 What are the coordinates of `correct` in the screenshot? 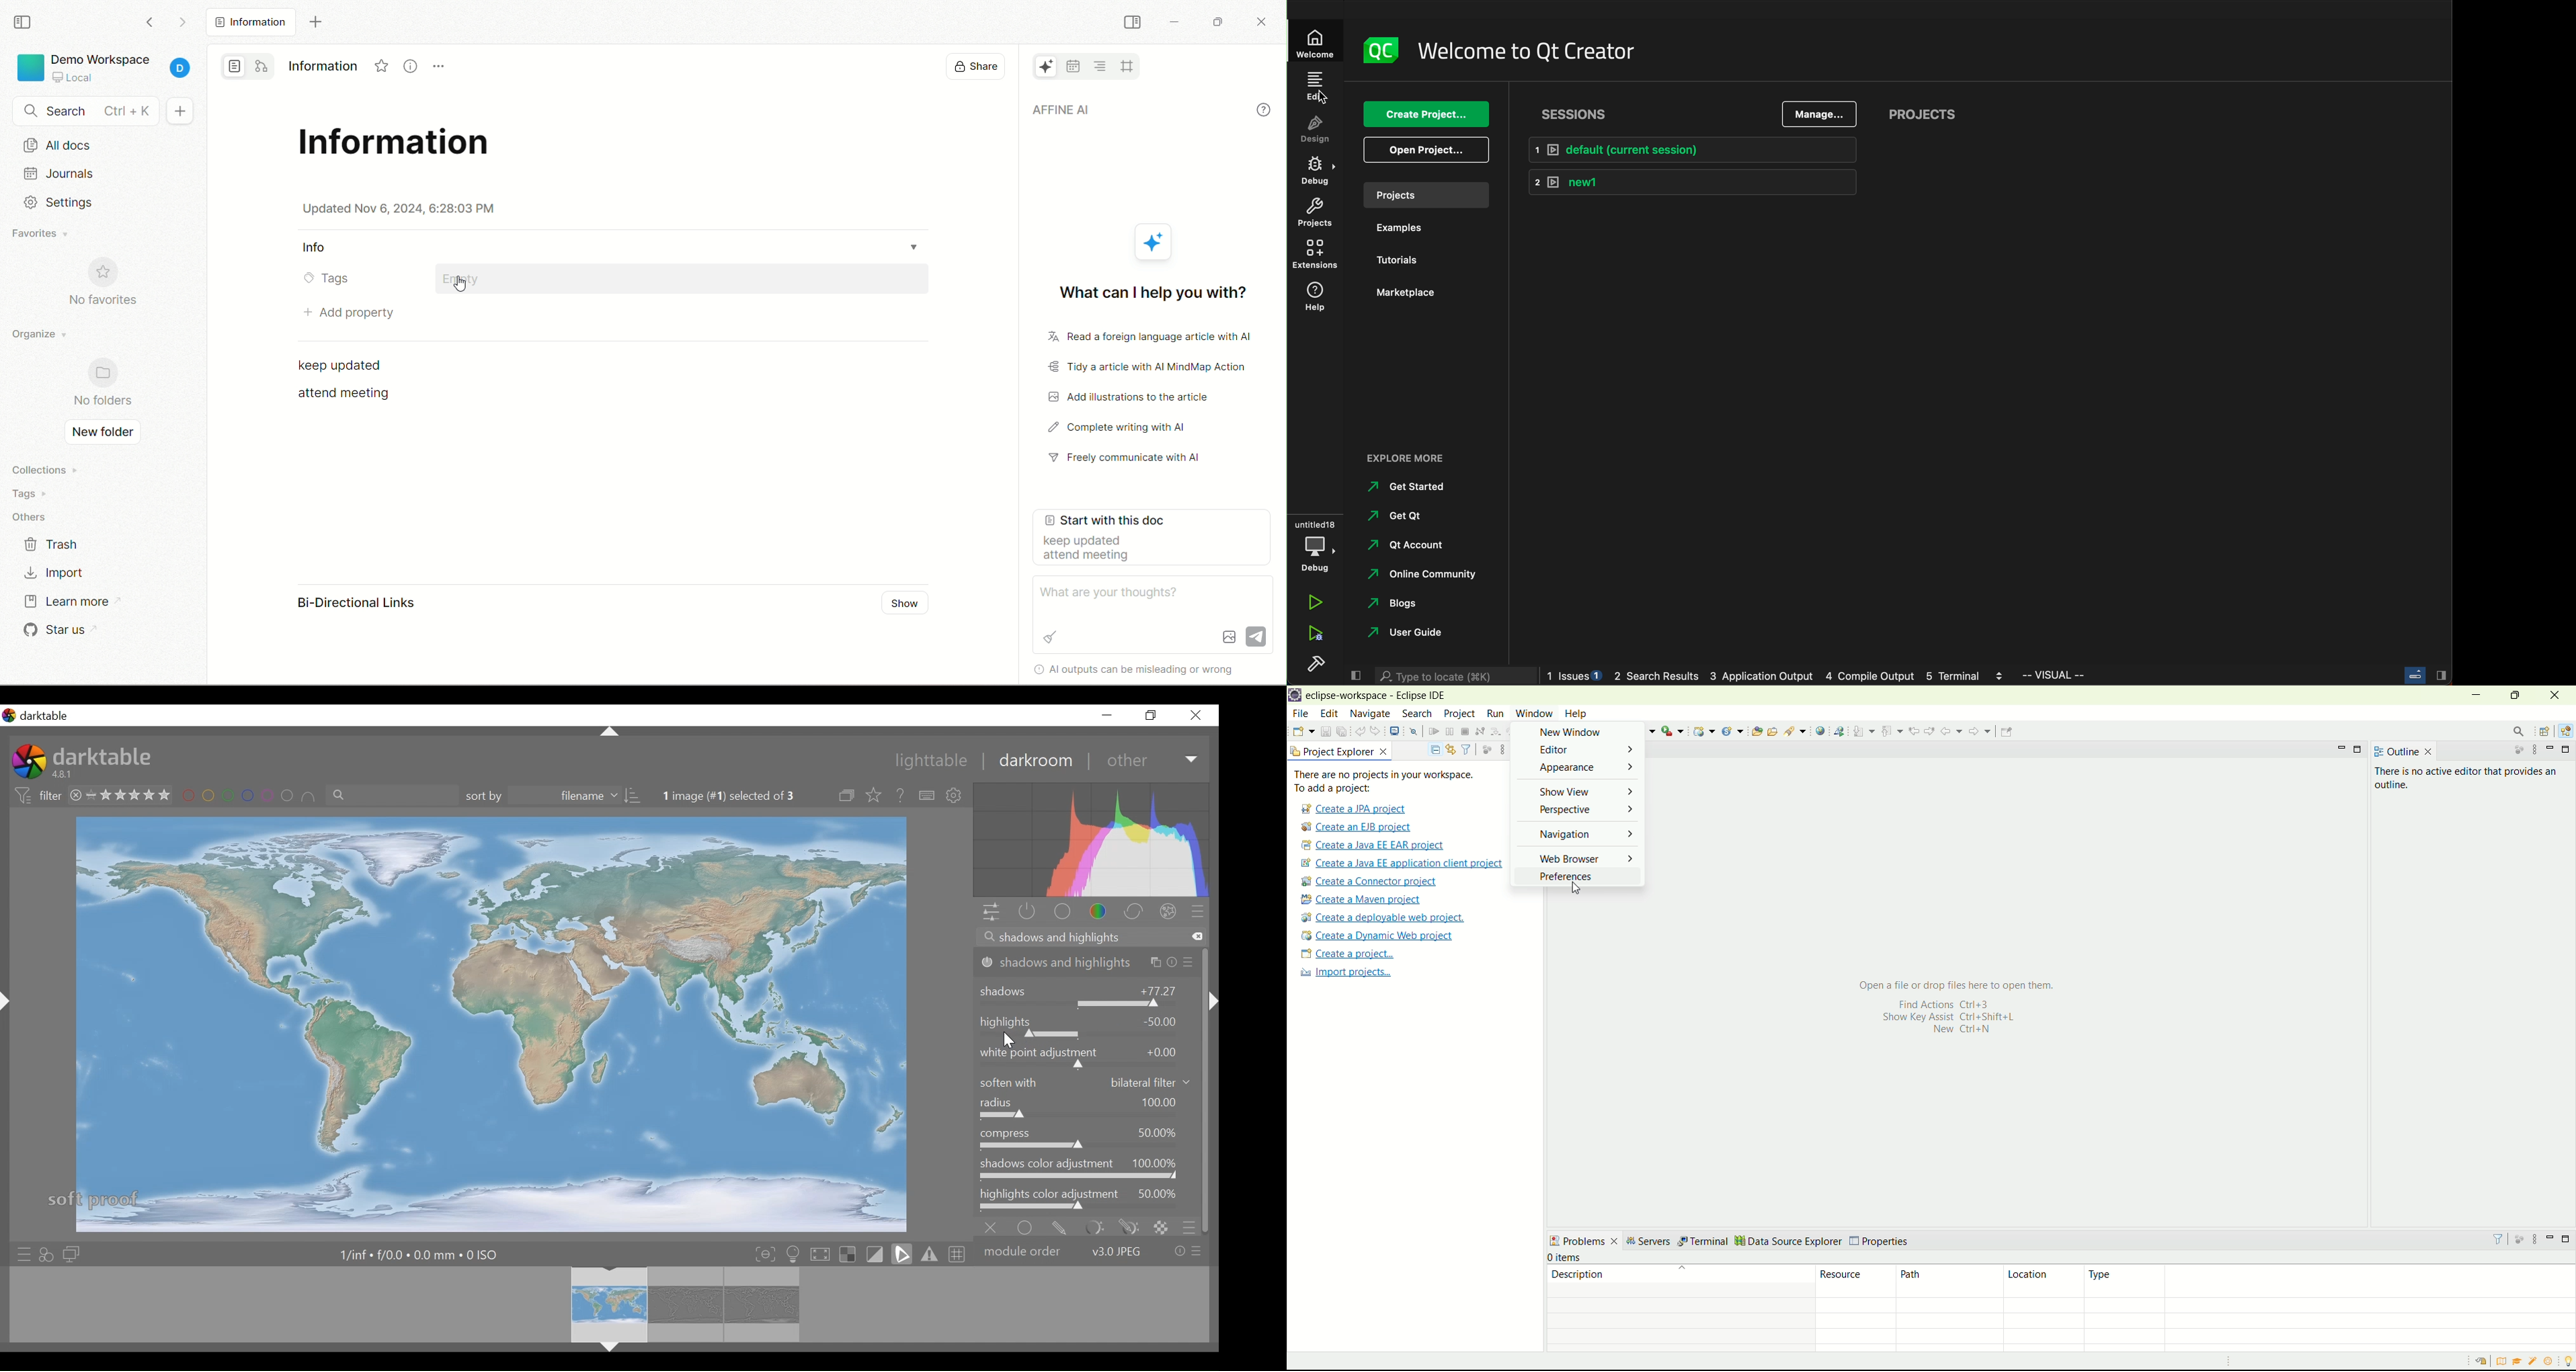 It's located at (1135, 911).